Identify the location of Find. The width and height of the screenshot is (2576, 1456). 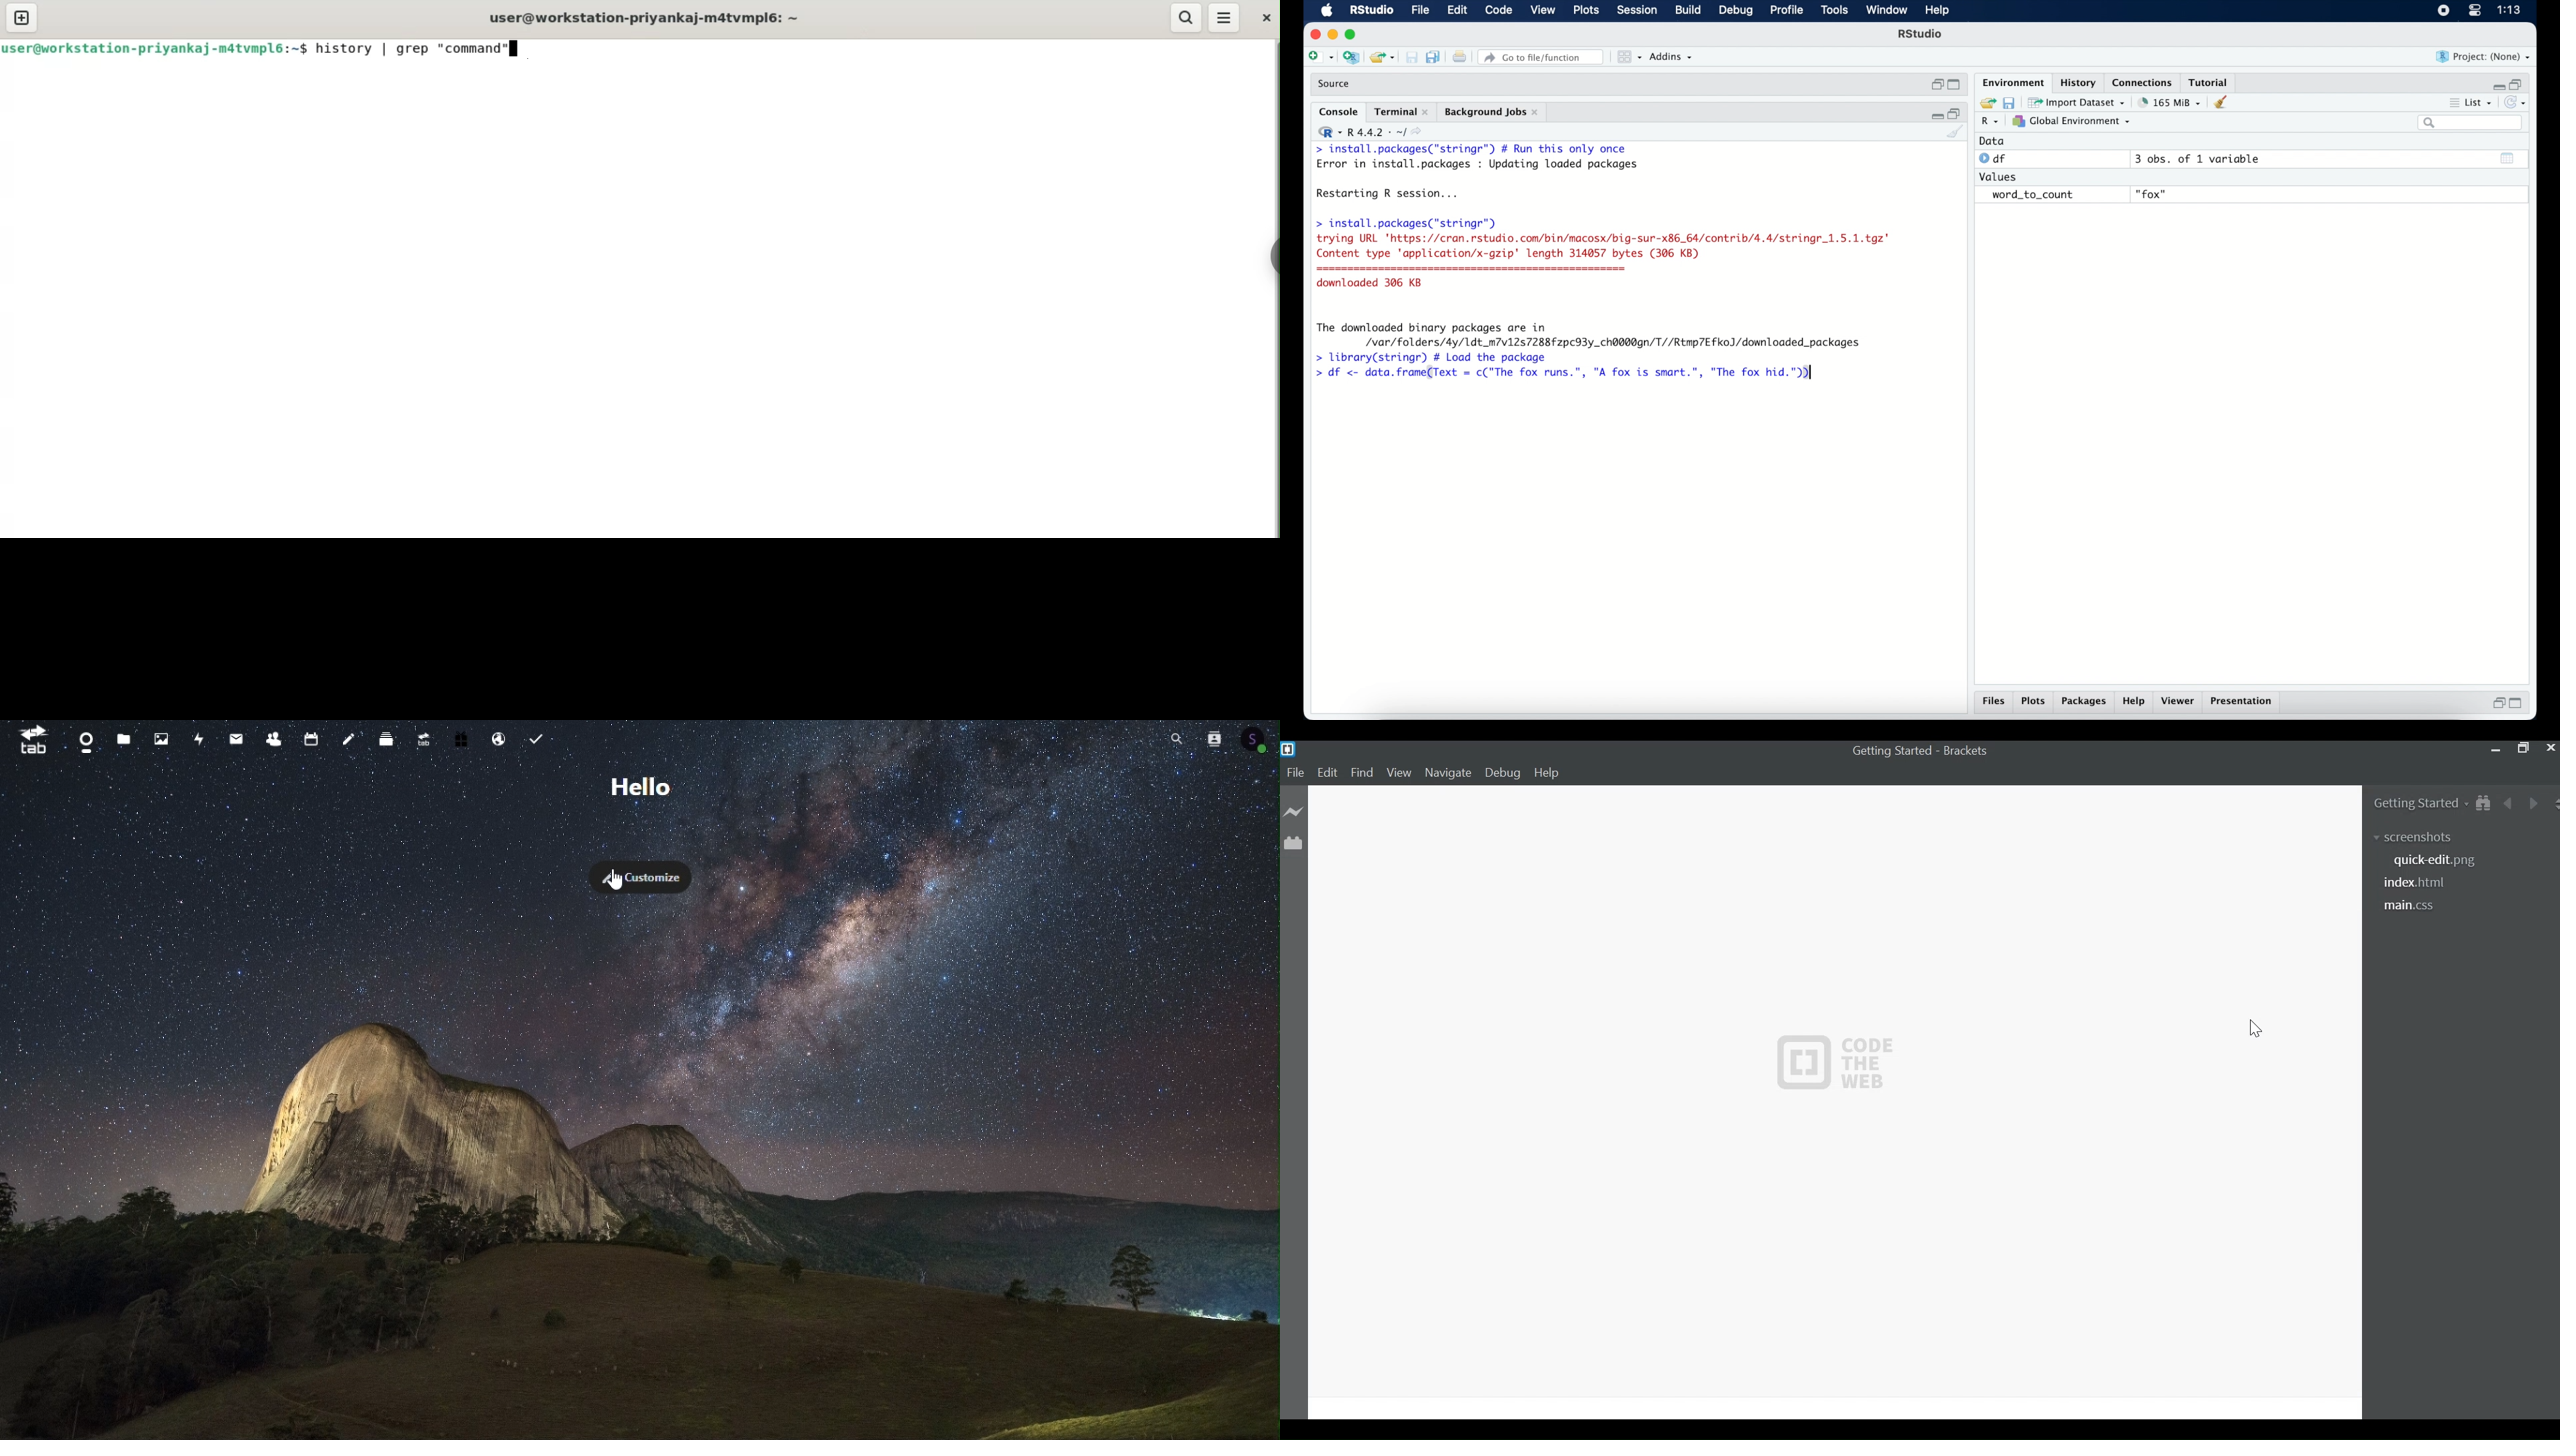
(1362, 773).